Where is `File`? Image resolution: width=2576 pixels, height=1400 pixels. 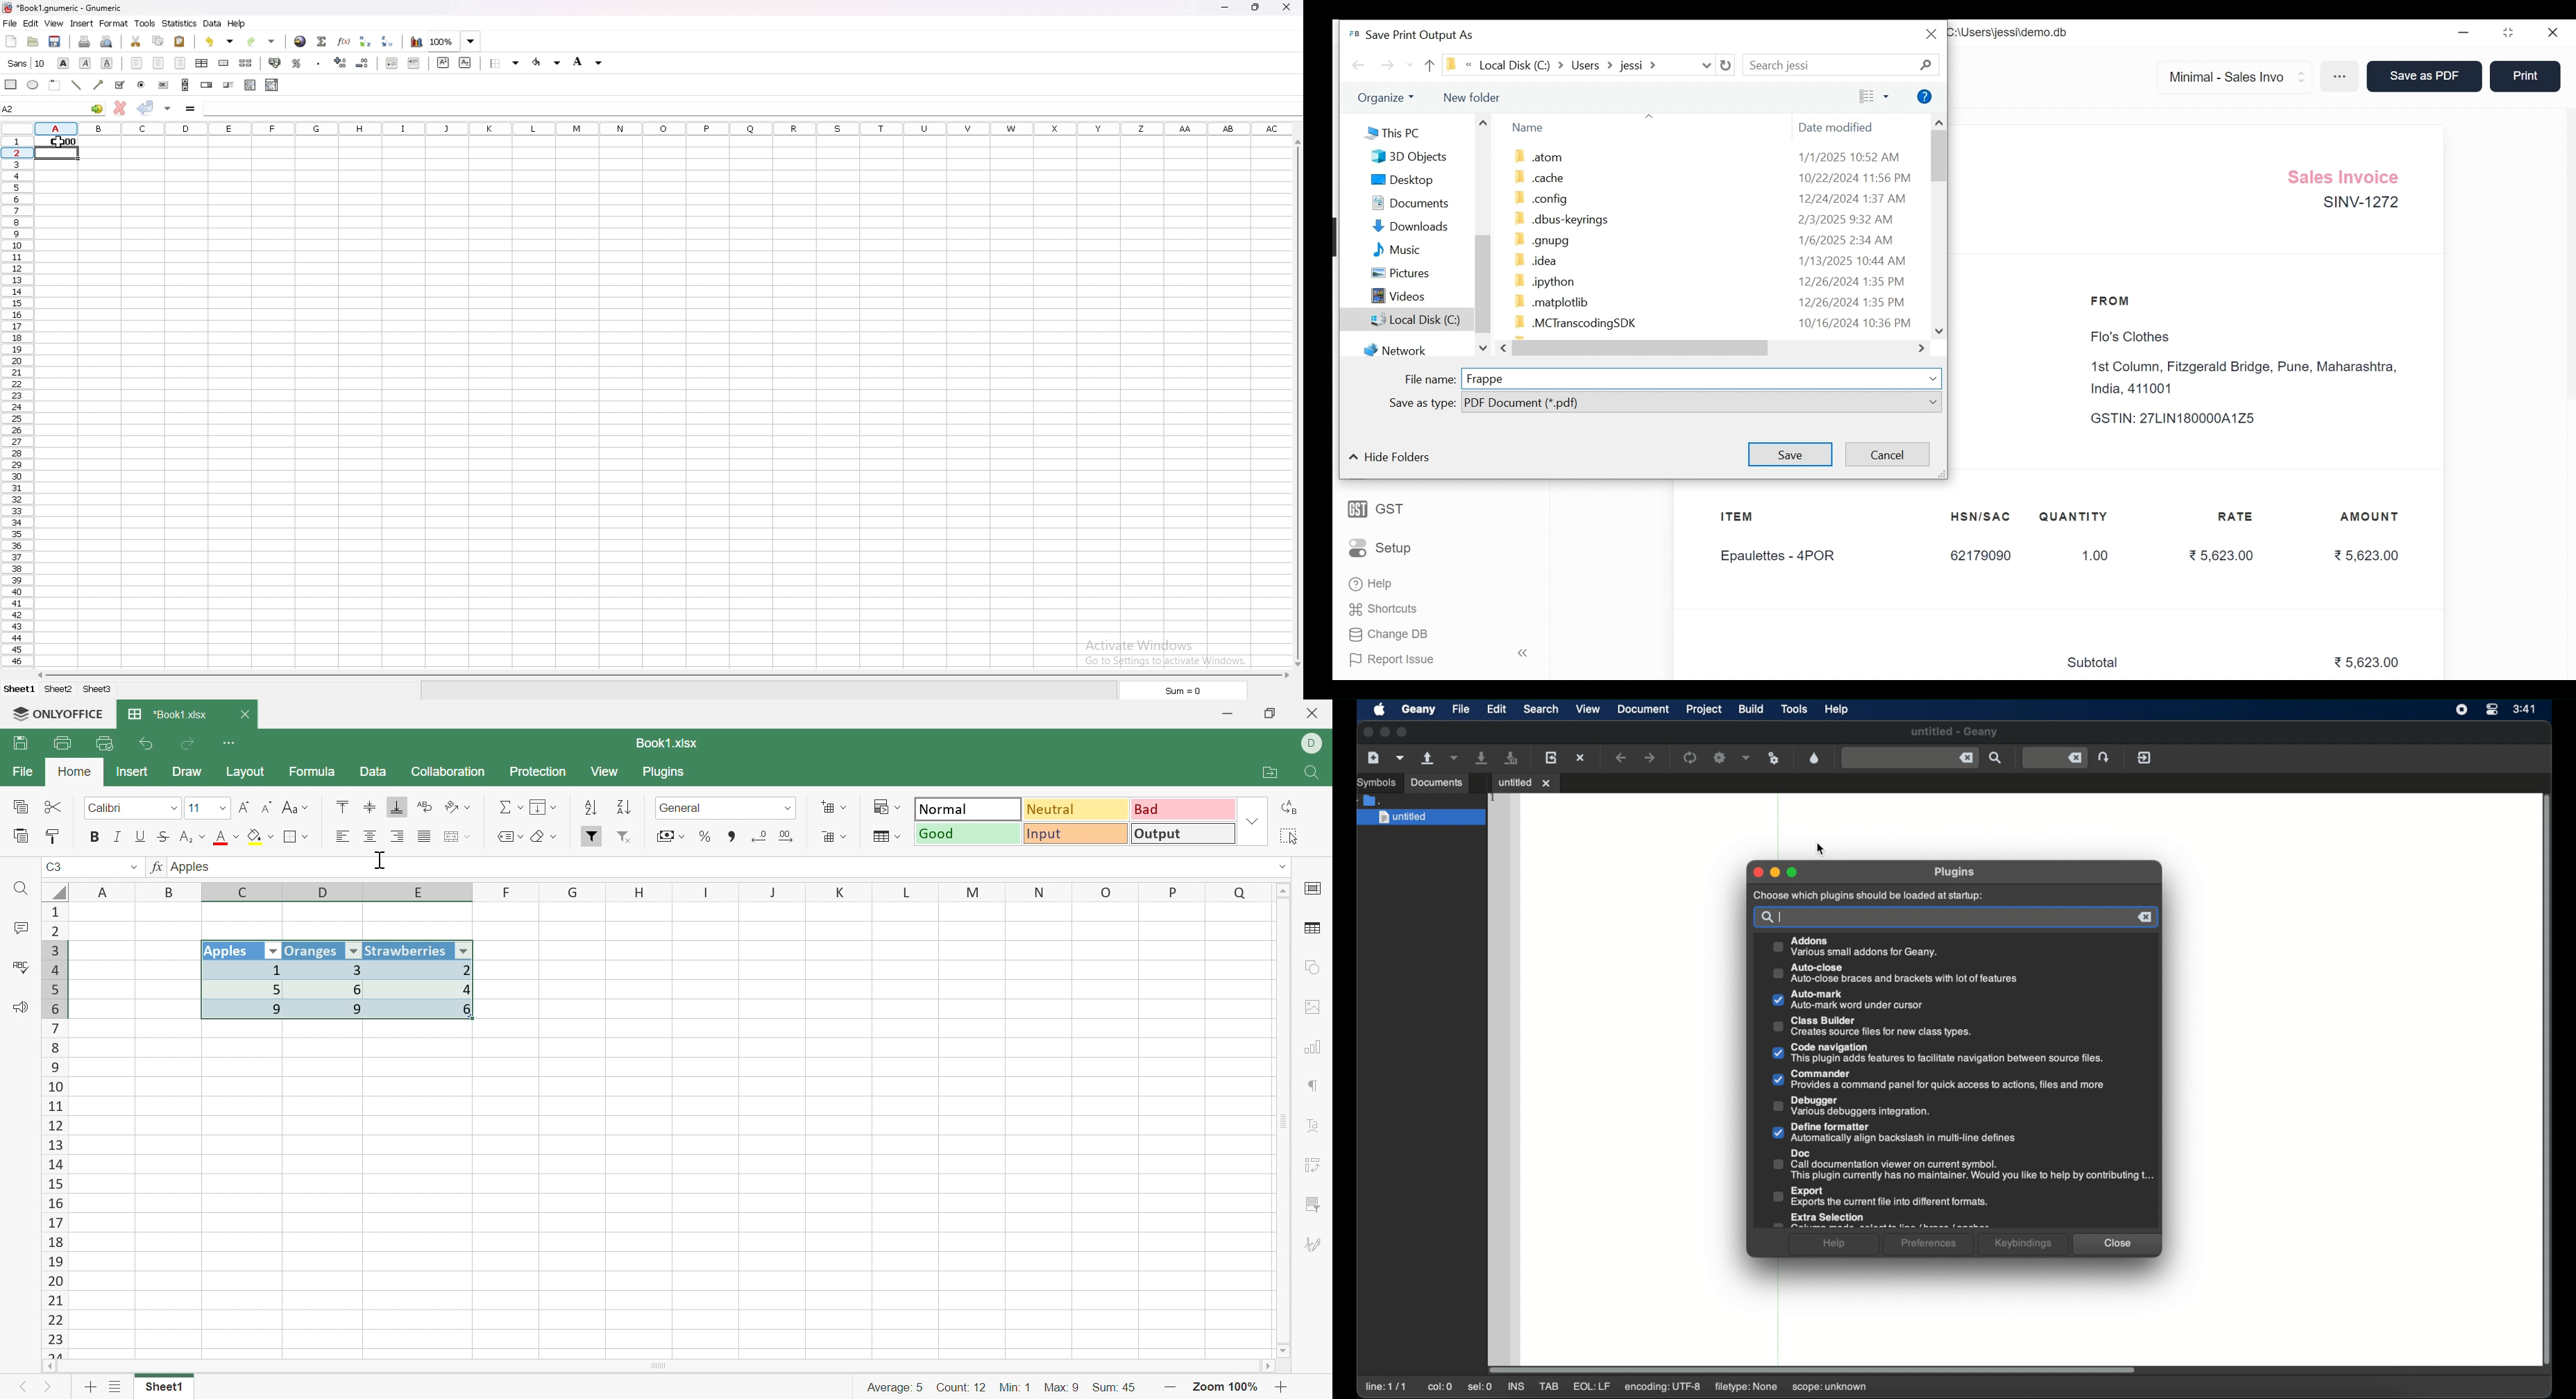 File is located at coordinates (19, 772).